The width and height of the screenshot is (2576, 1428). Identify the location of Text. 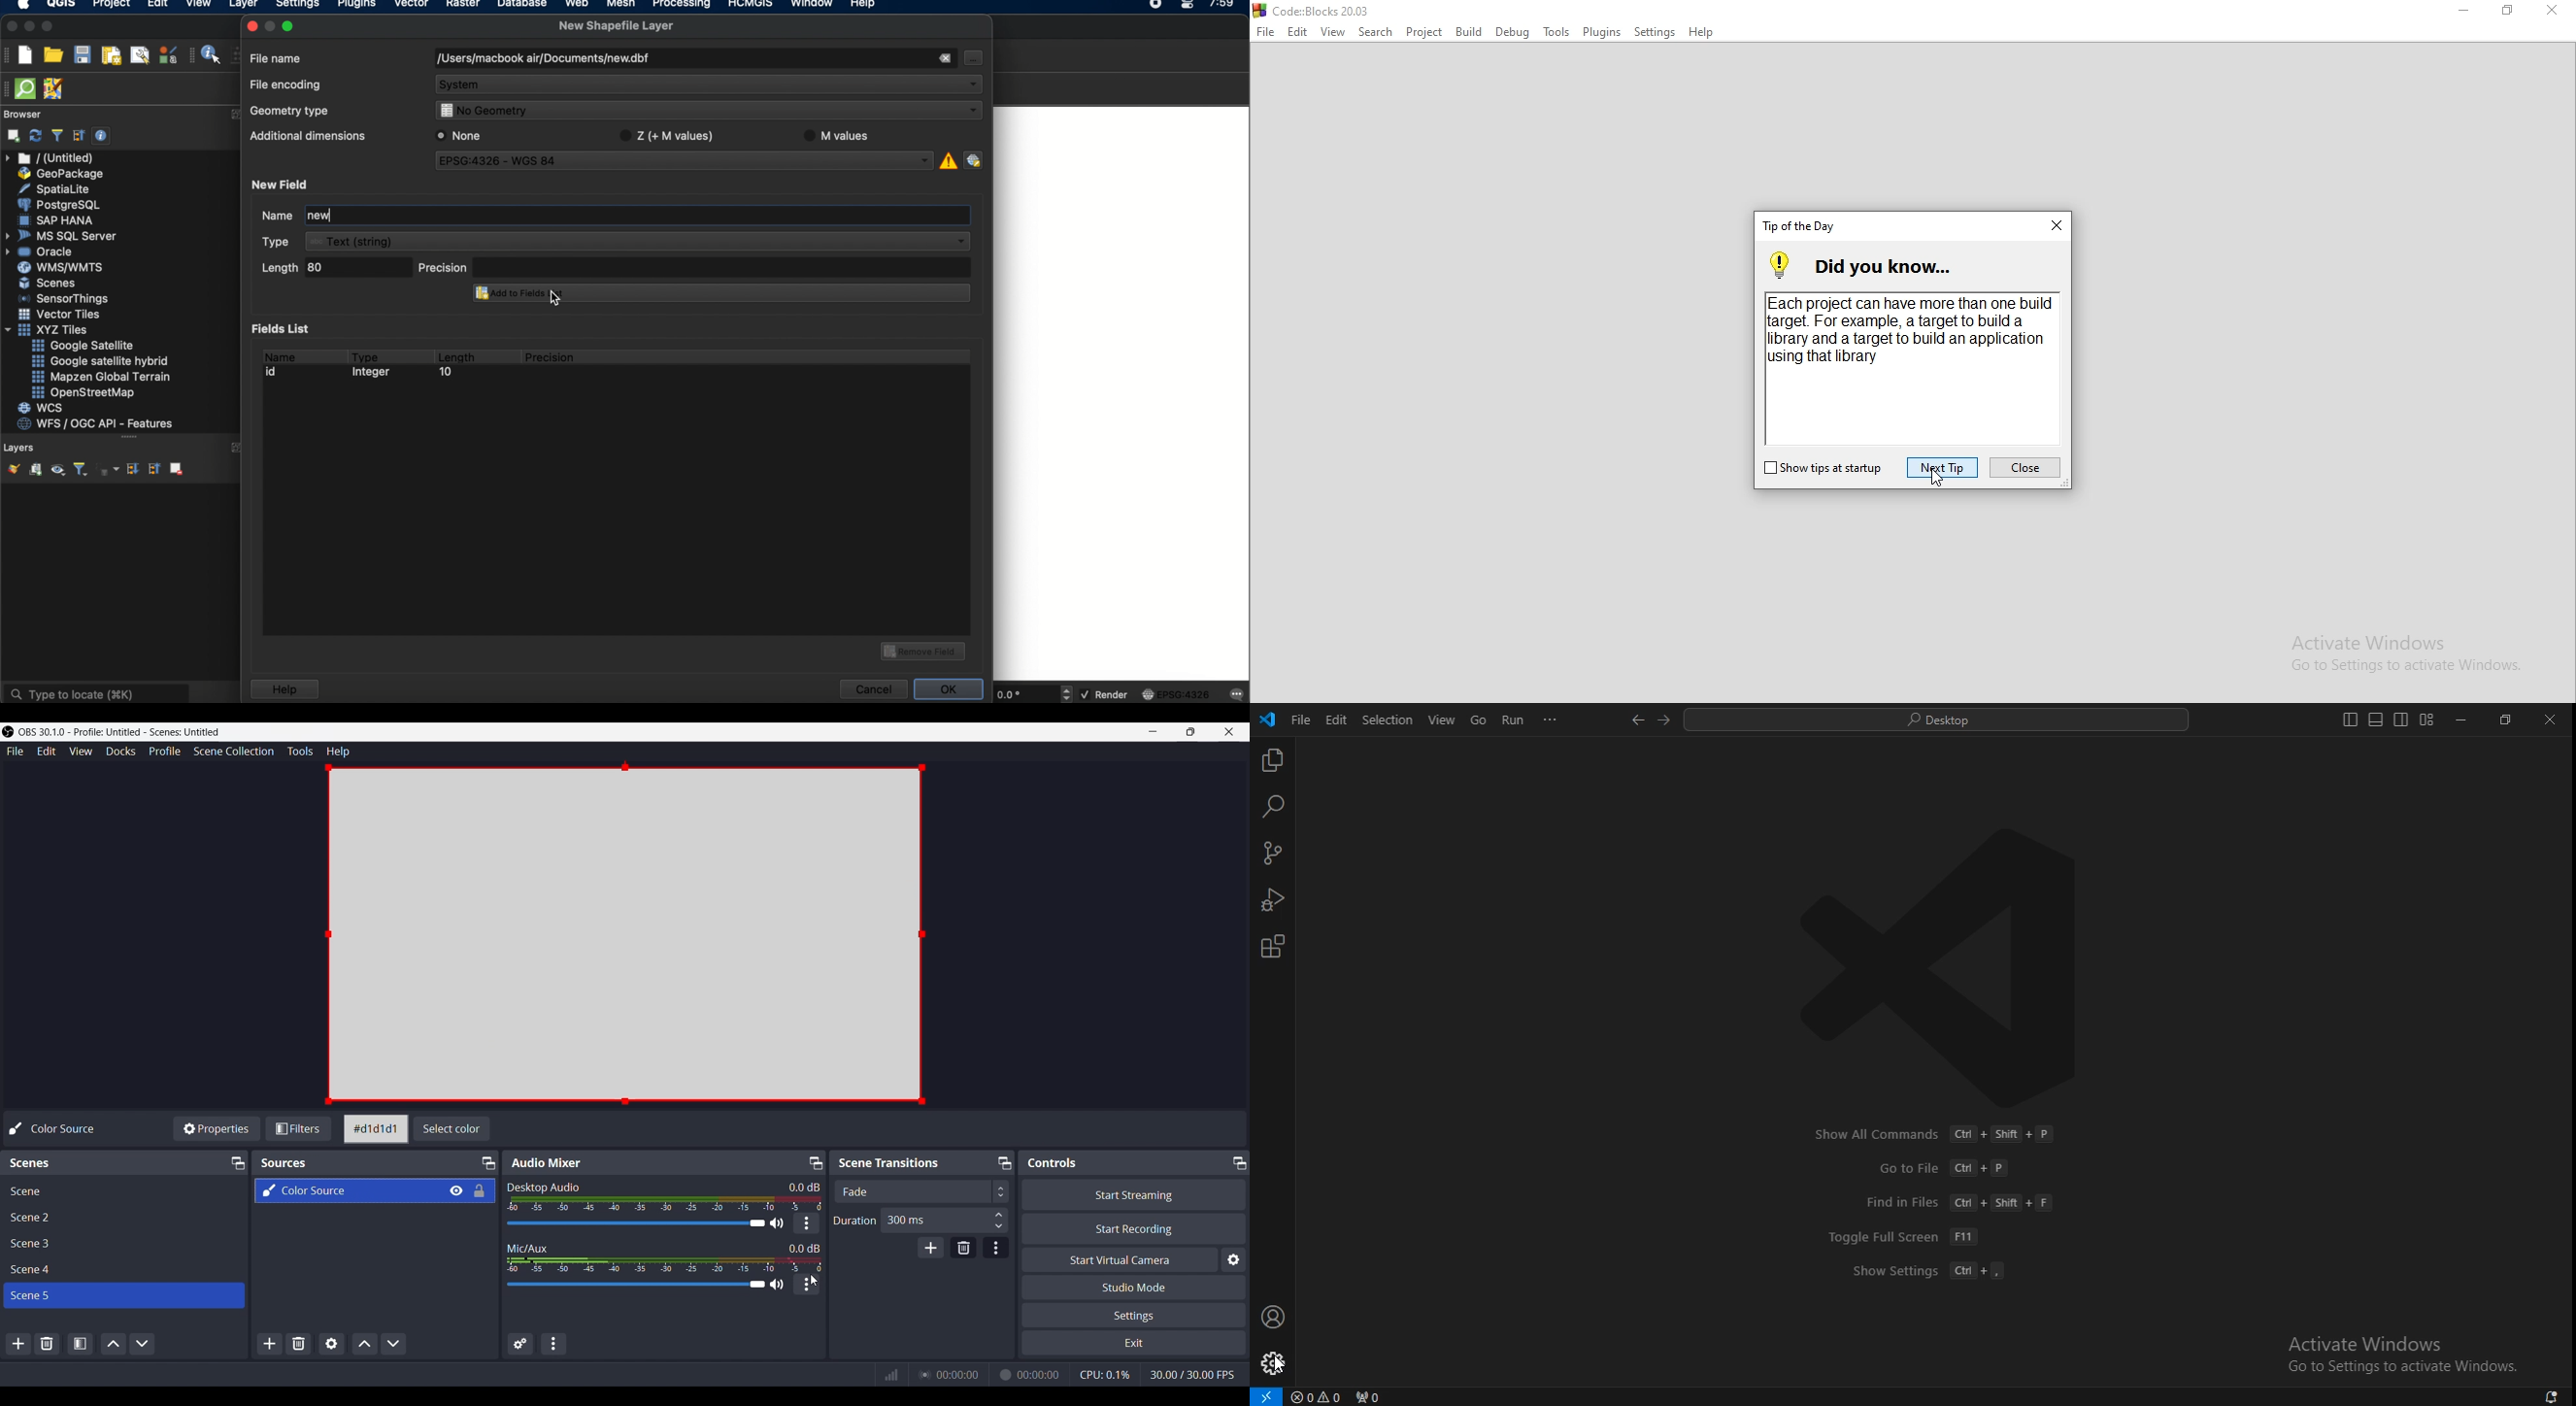
(890, 1163).